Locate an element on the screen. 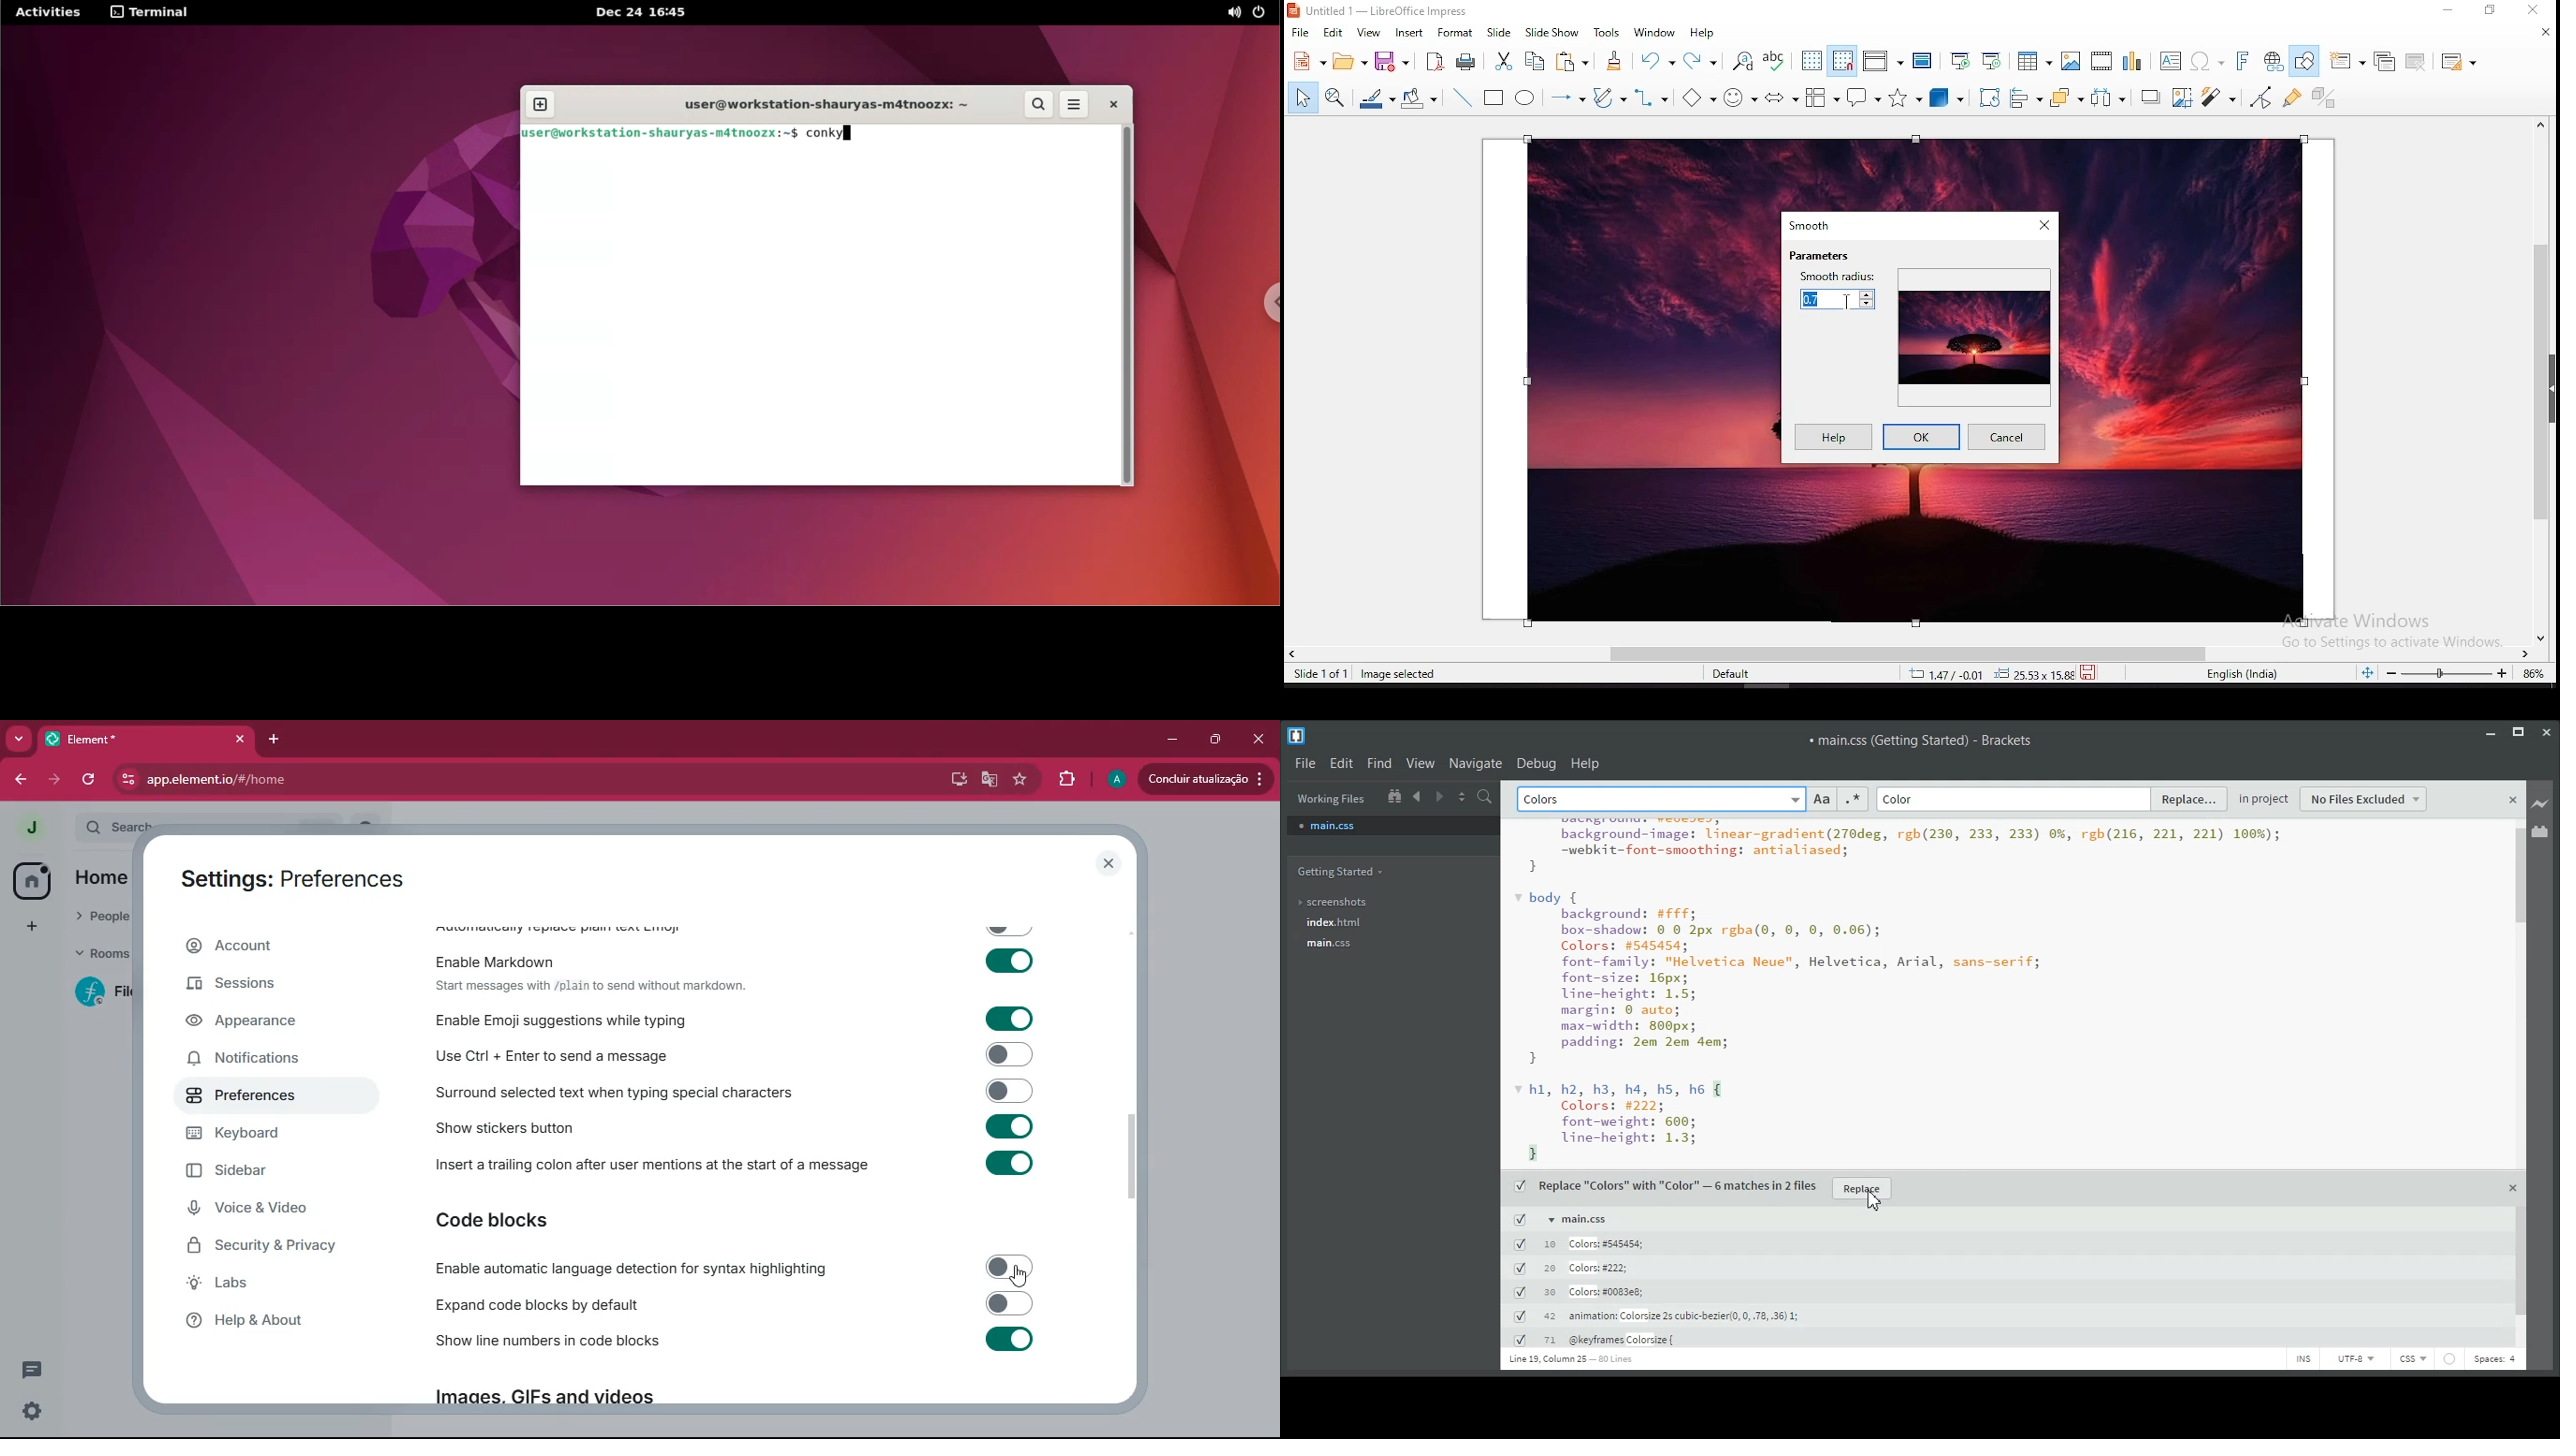 This screenshot has width=2576, height=1456. Colors is located at coordinates (1545, 800).